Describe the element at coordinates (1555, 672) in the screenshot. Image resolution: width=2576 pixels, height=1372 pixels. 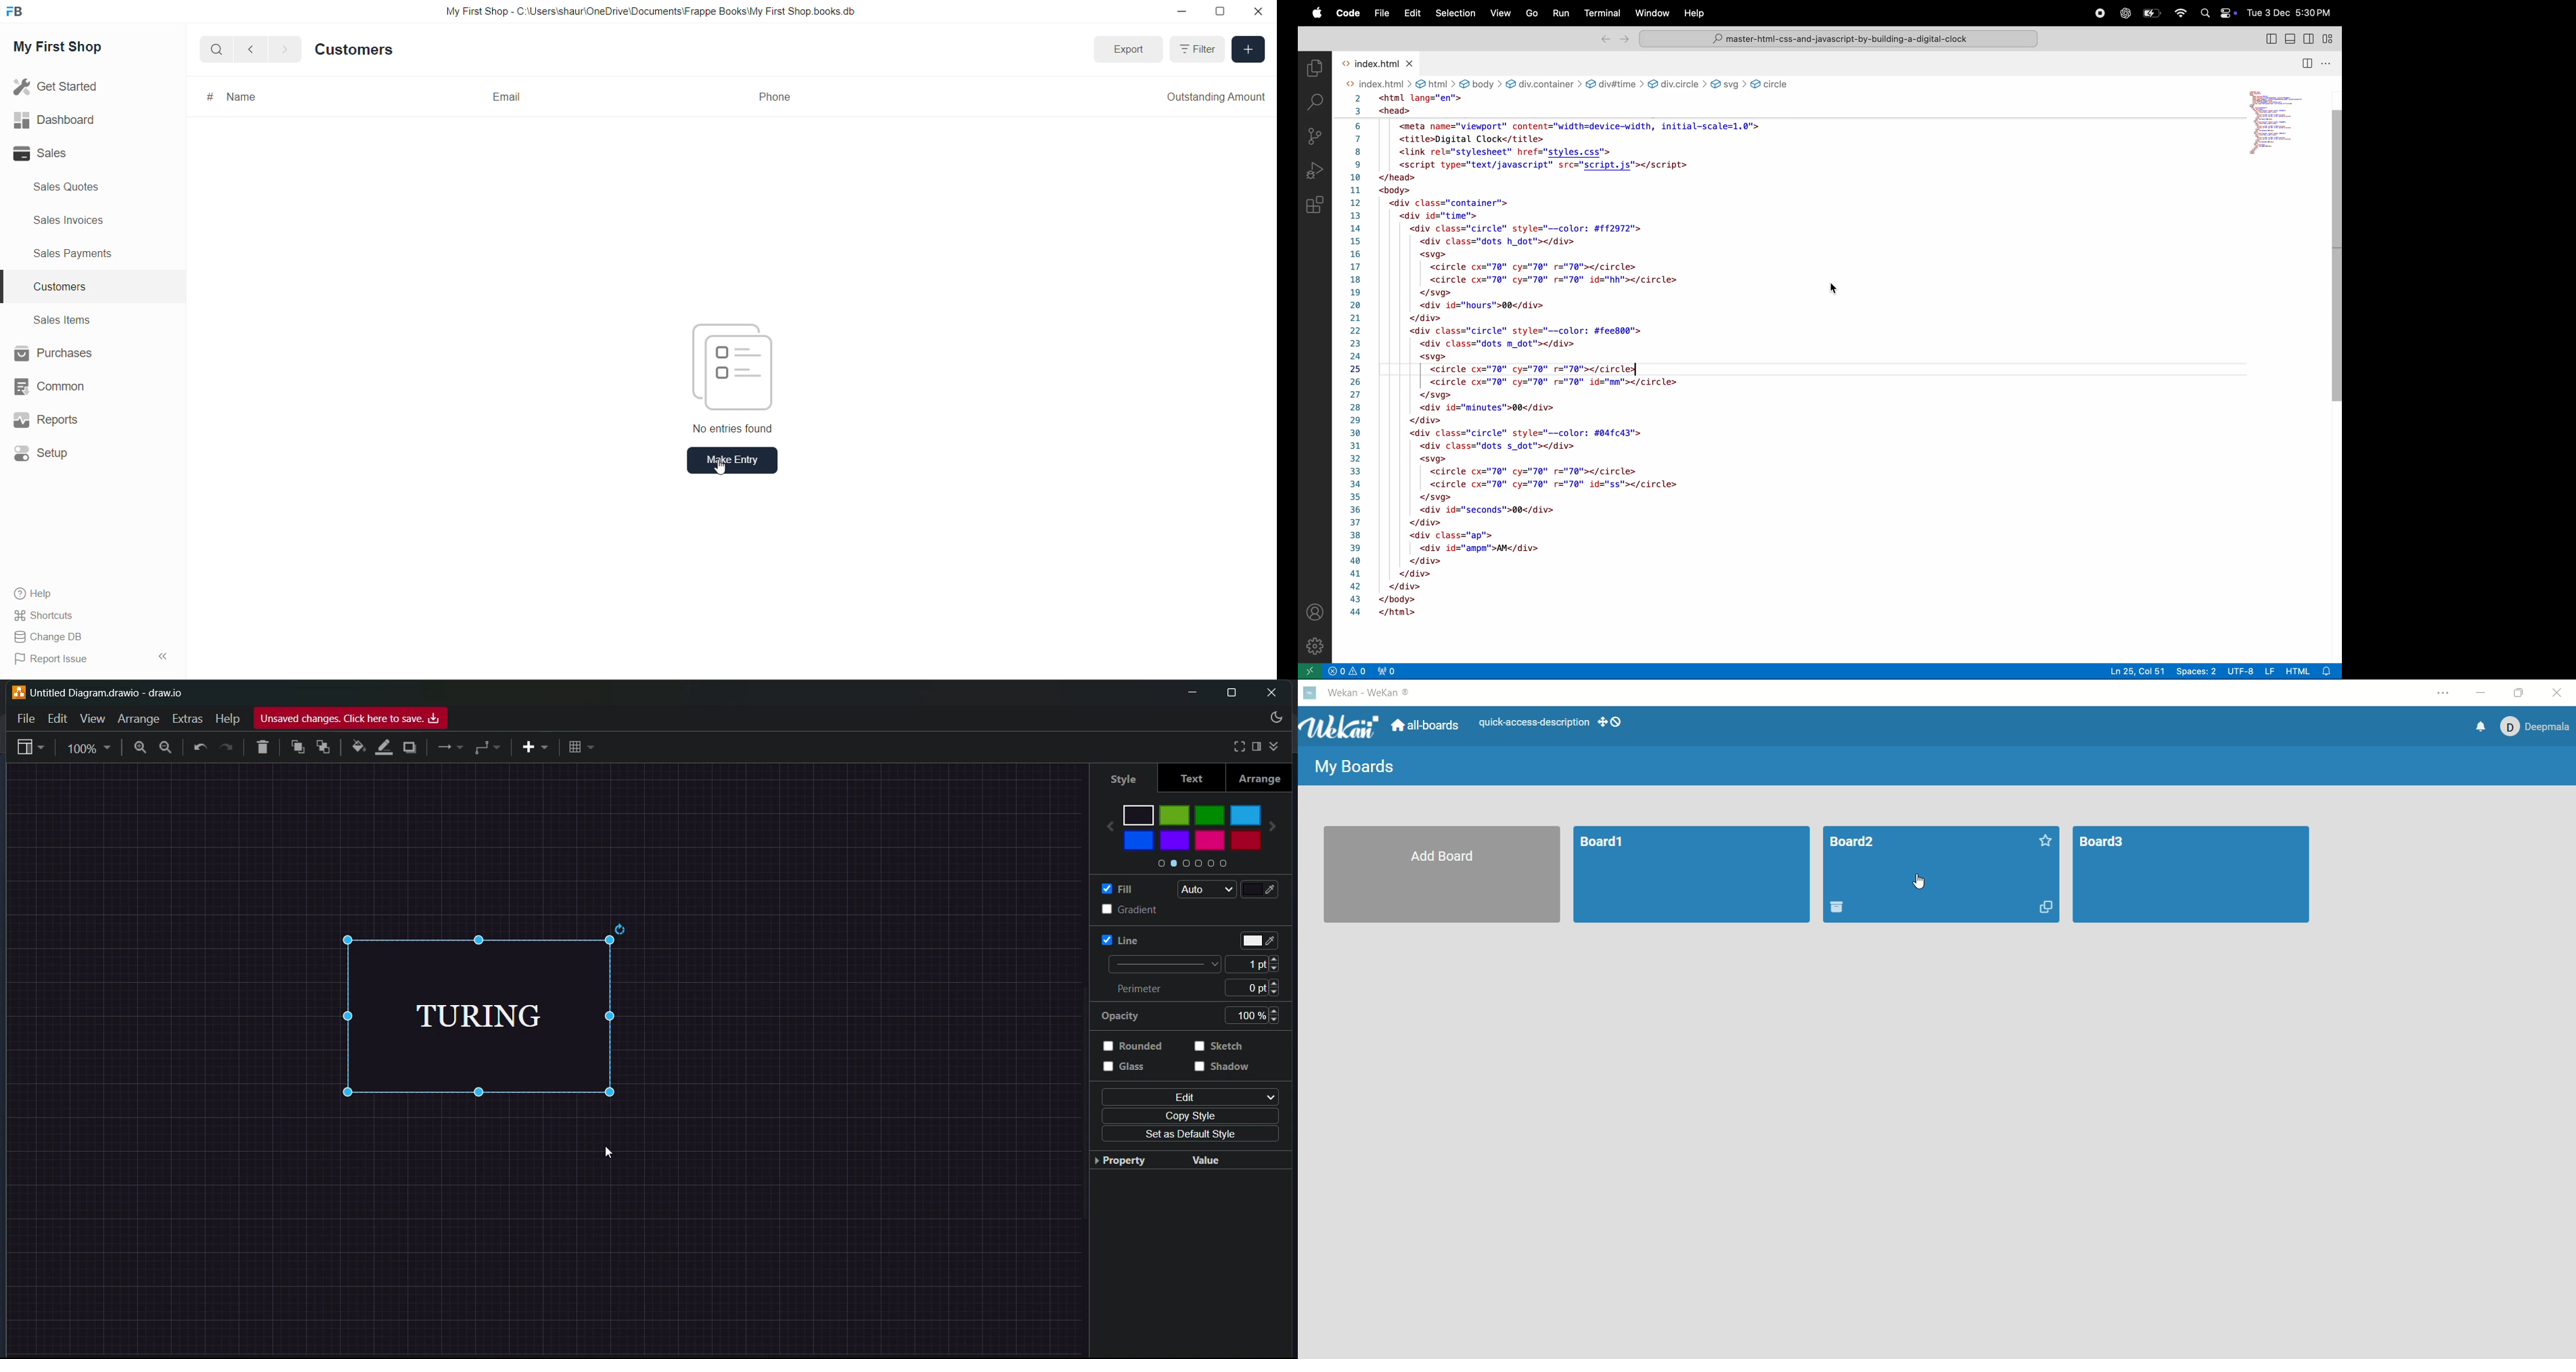
I see `waiting or second chord` at that location.